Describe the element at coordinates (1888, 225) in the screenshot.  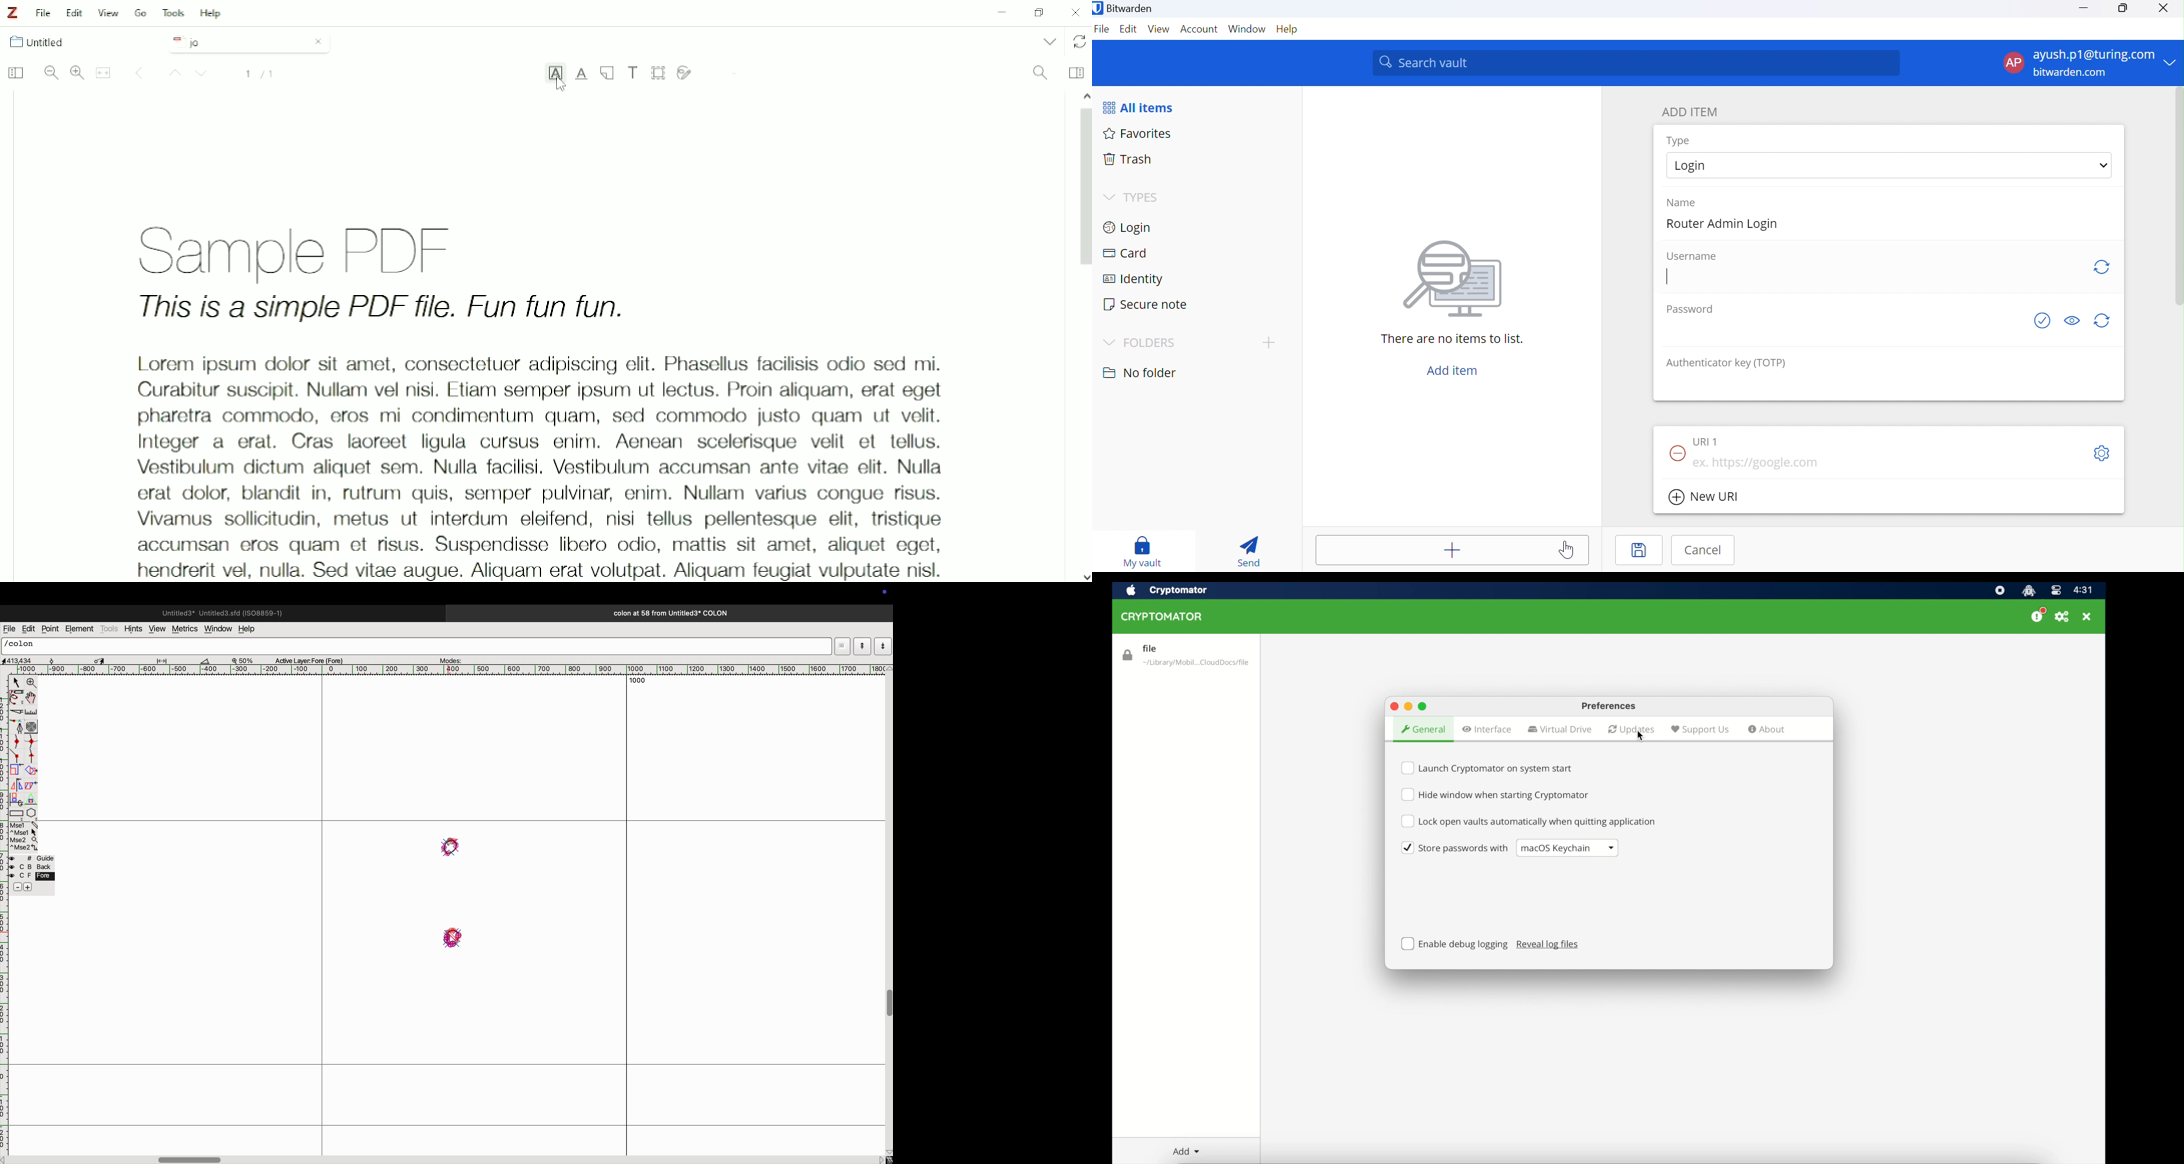
I see `add name` at that location.